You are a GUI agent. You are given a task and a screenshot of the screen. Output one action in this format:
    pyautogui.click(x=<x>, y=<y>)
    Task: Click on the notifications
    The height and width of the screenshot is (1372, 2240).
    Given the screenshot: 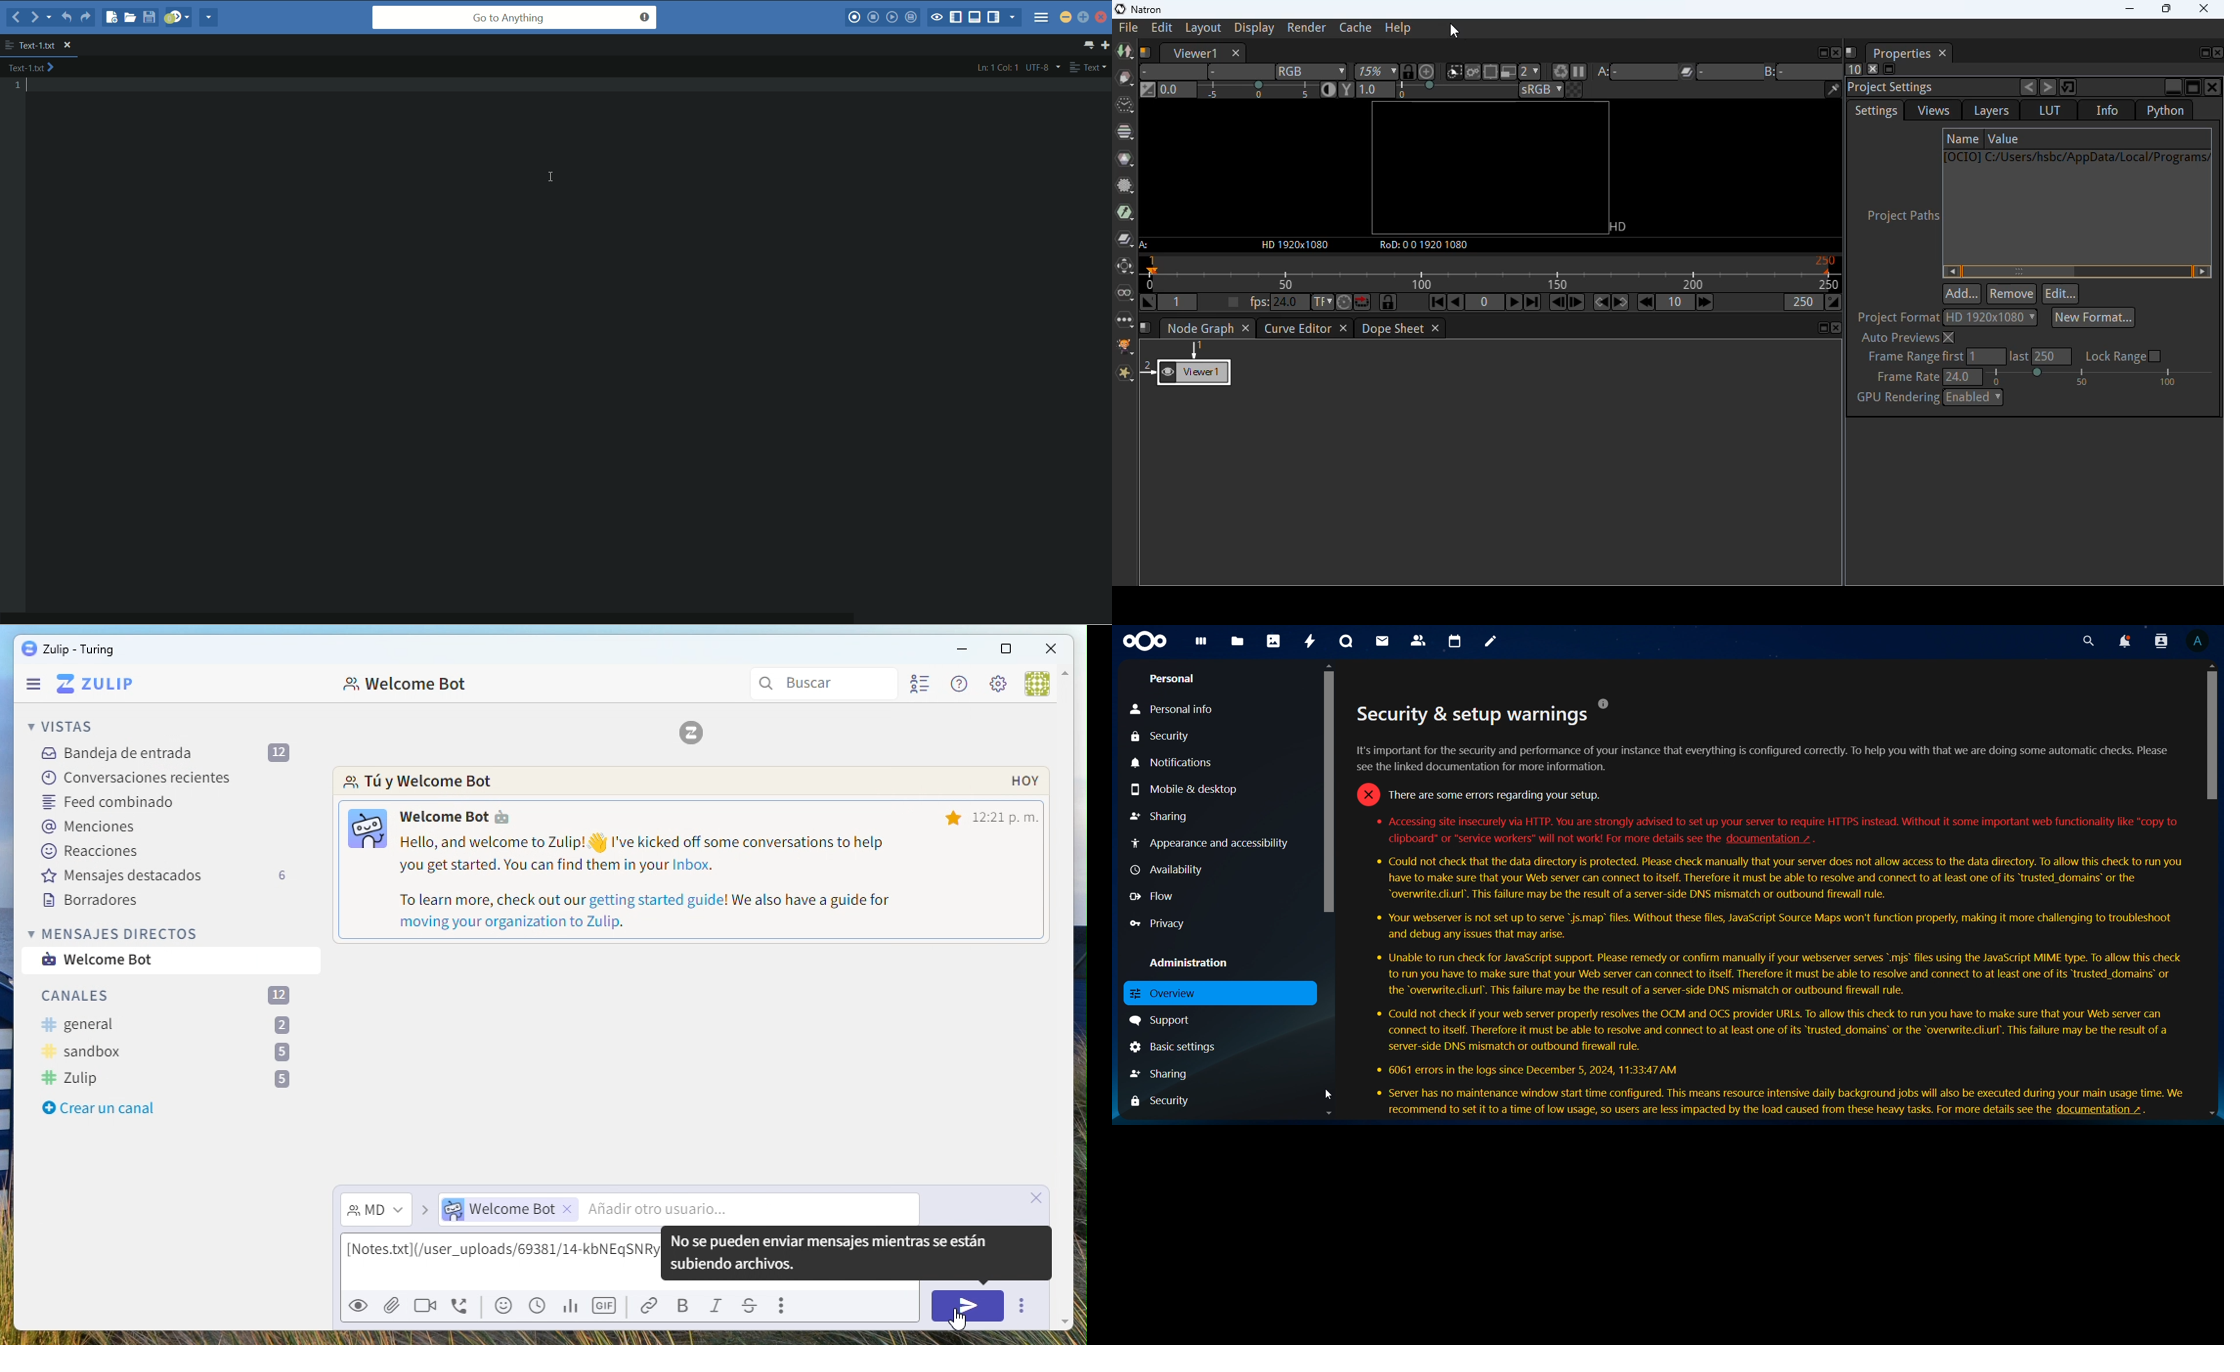 What is the action you would take?
    pyautogui.click(x=2124, y=641)
    